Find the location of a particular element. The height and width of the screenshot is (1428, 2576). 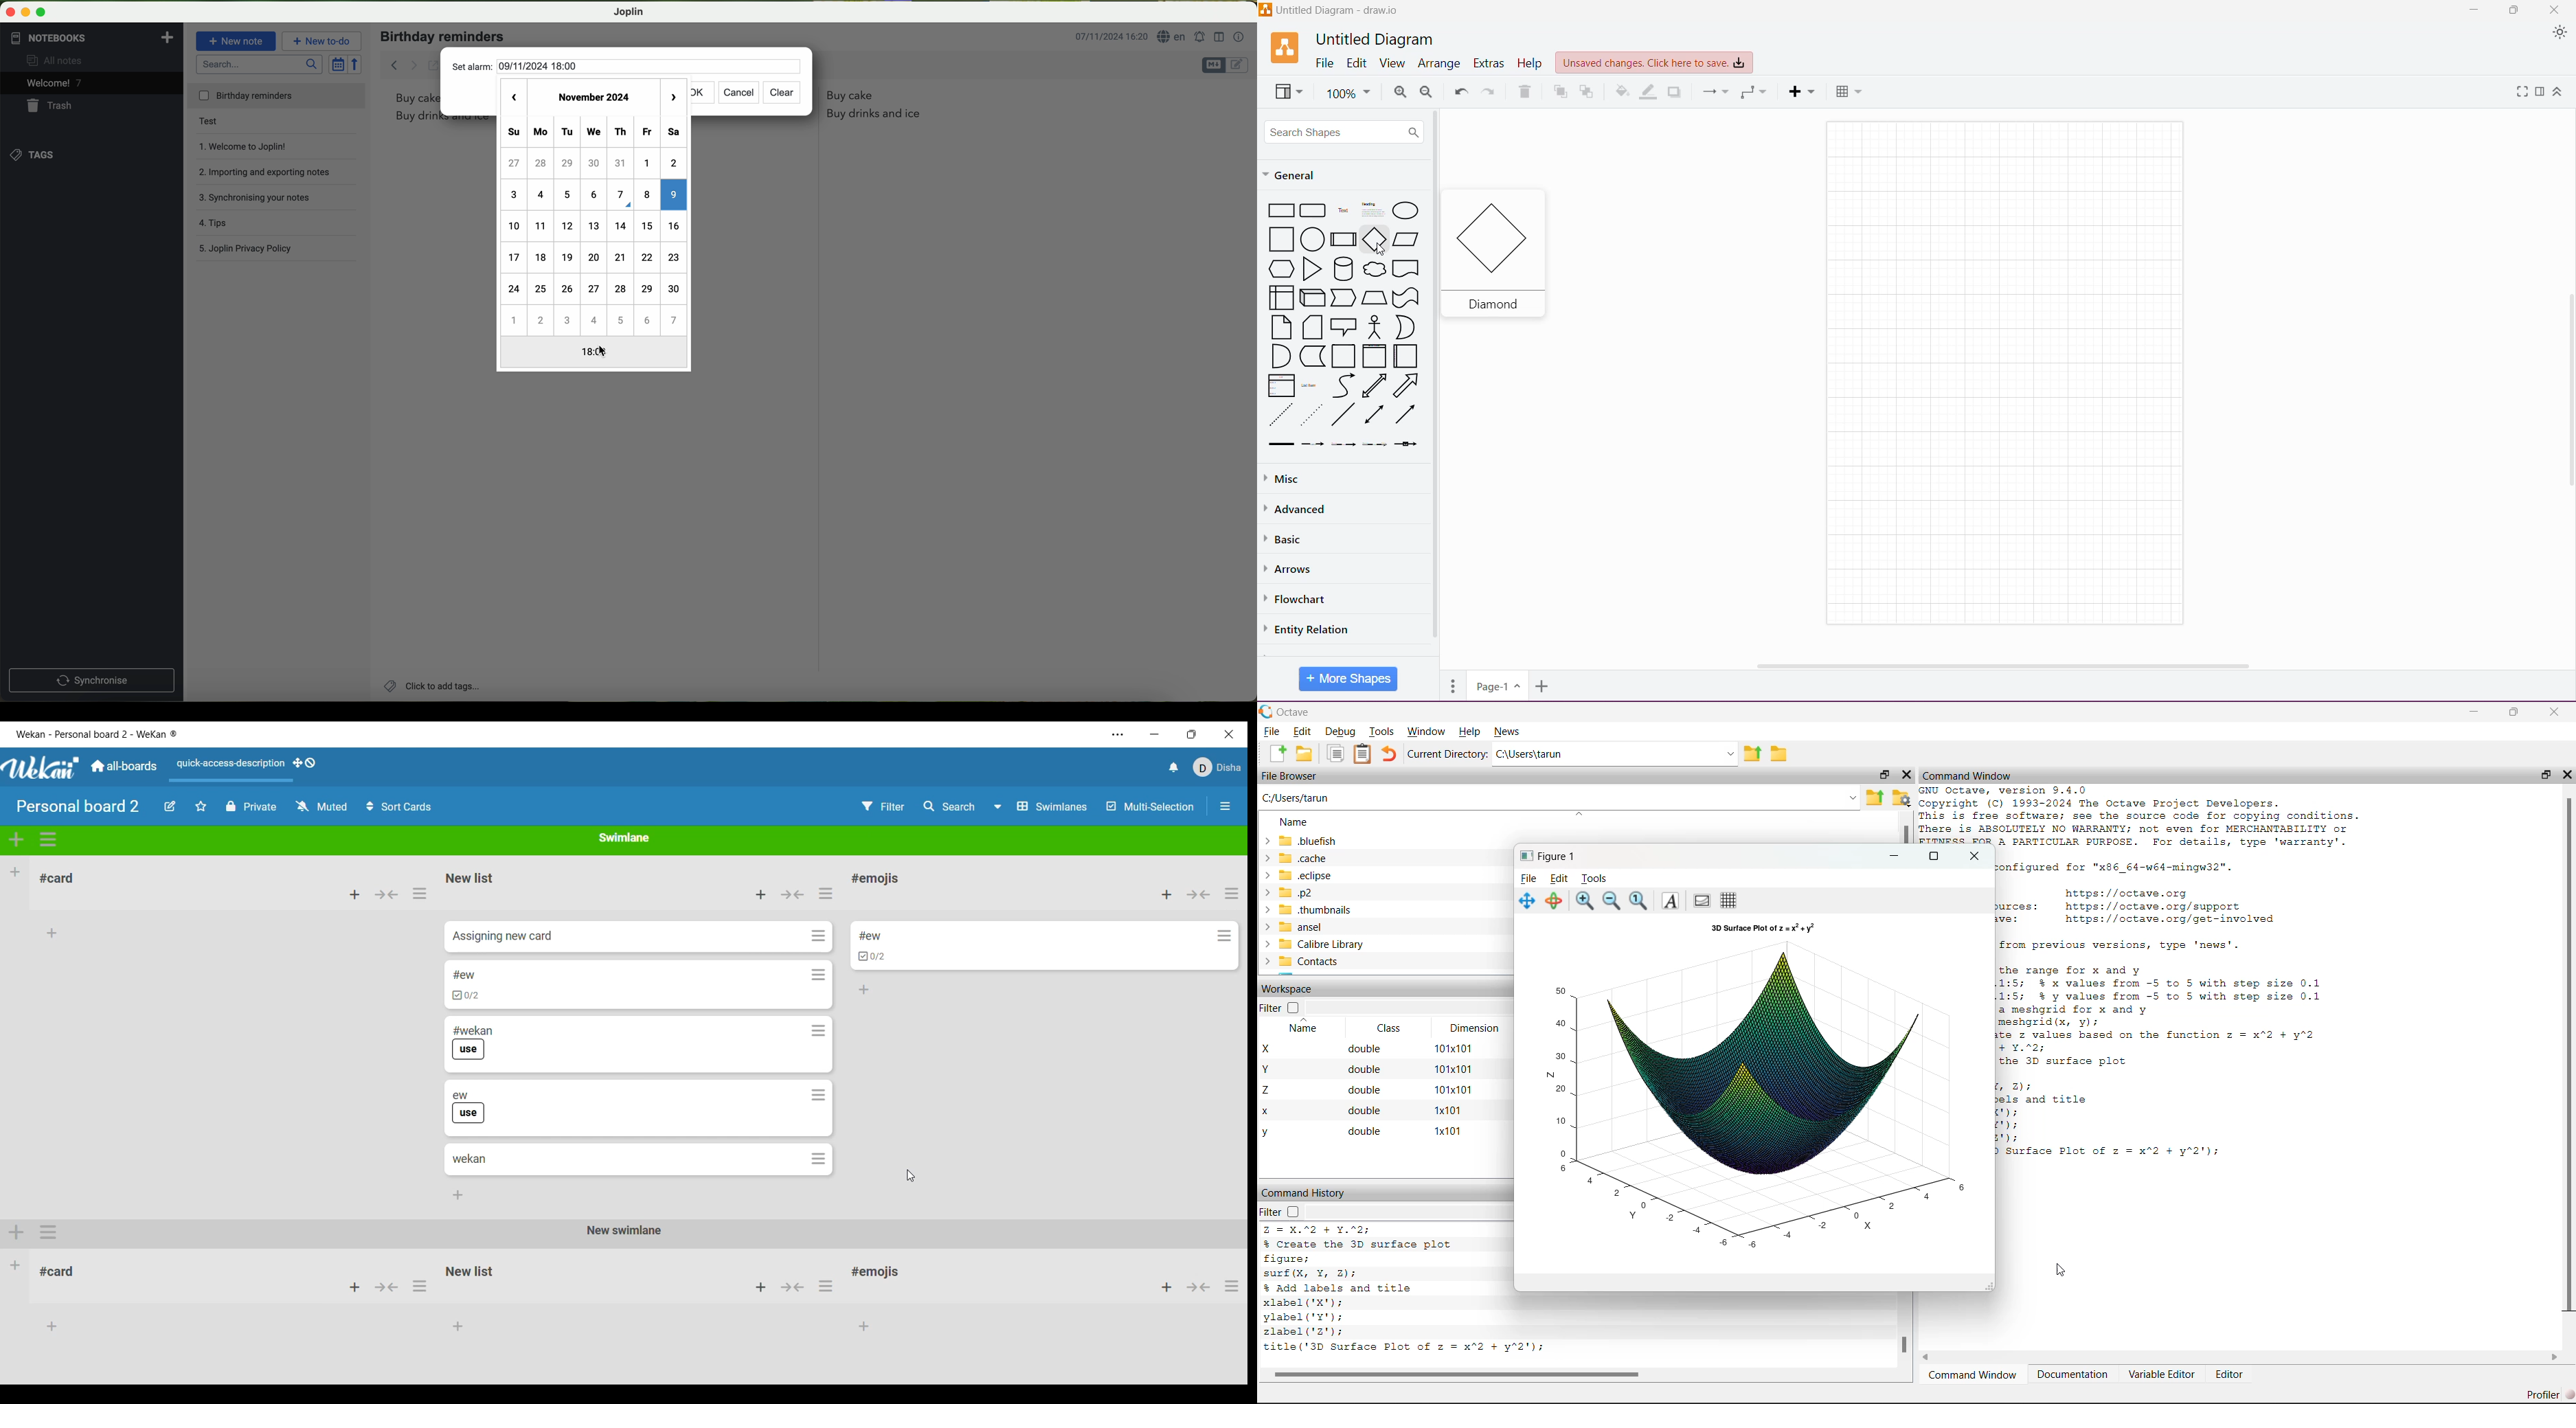

Add selected card to top of the list is located at coordinates (1167, 894).